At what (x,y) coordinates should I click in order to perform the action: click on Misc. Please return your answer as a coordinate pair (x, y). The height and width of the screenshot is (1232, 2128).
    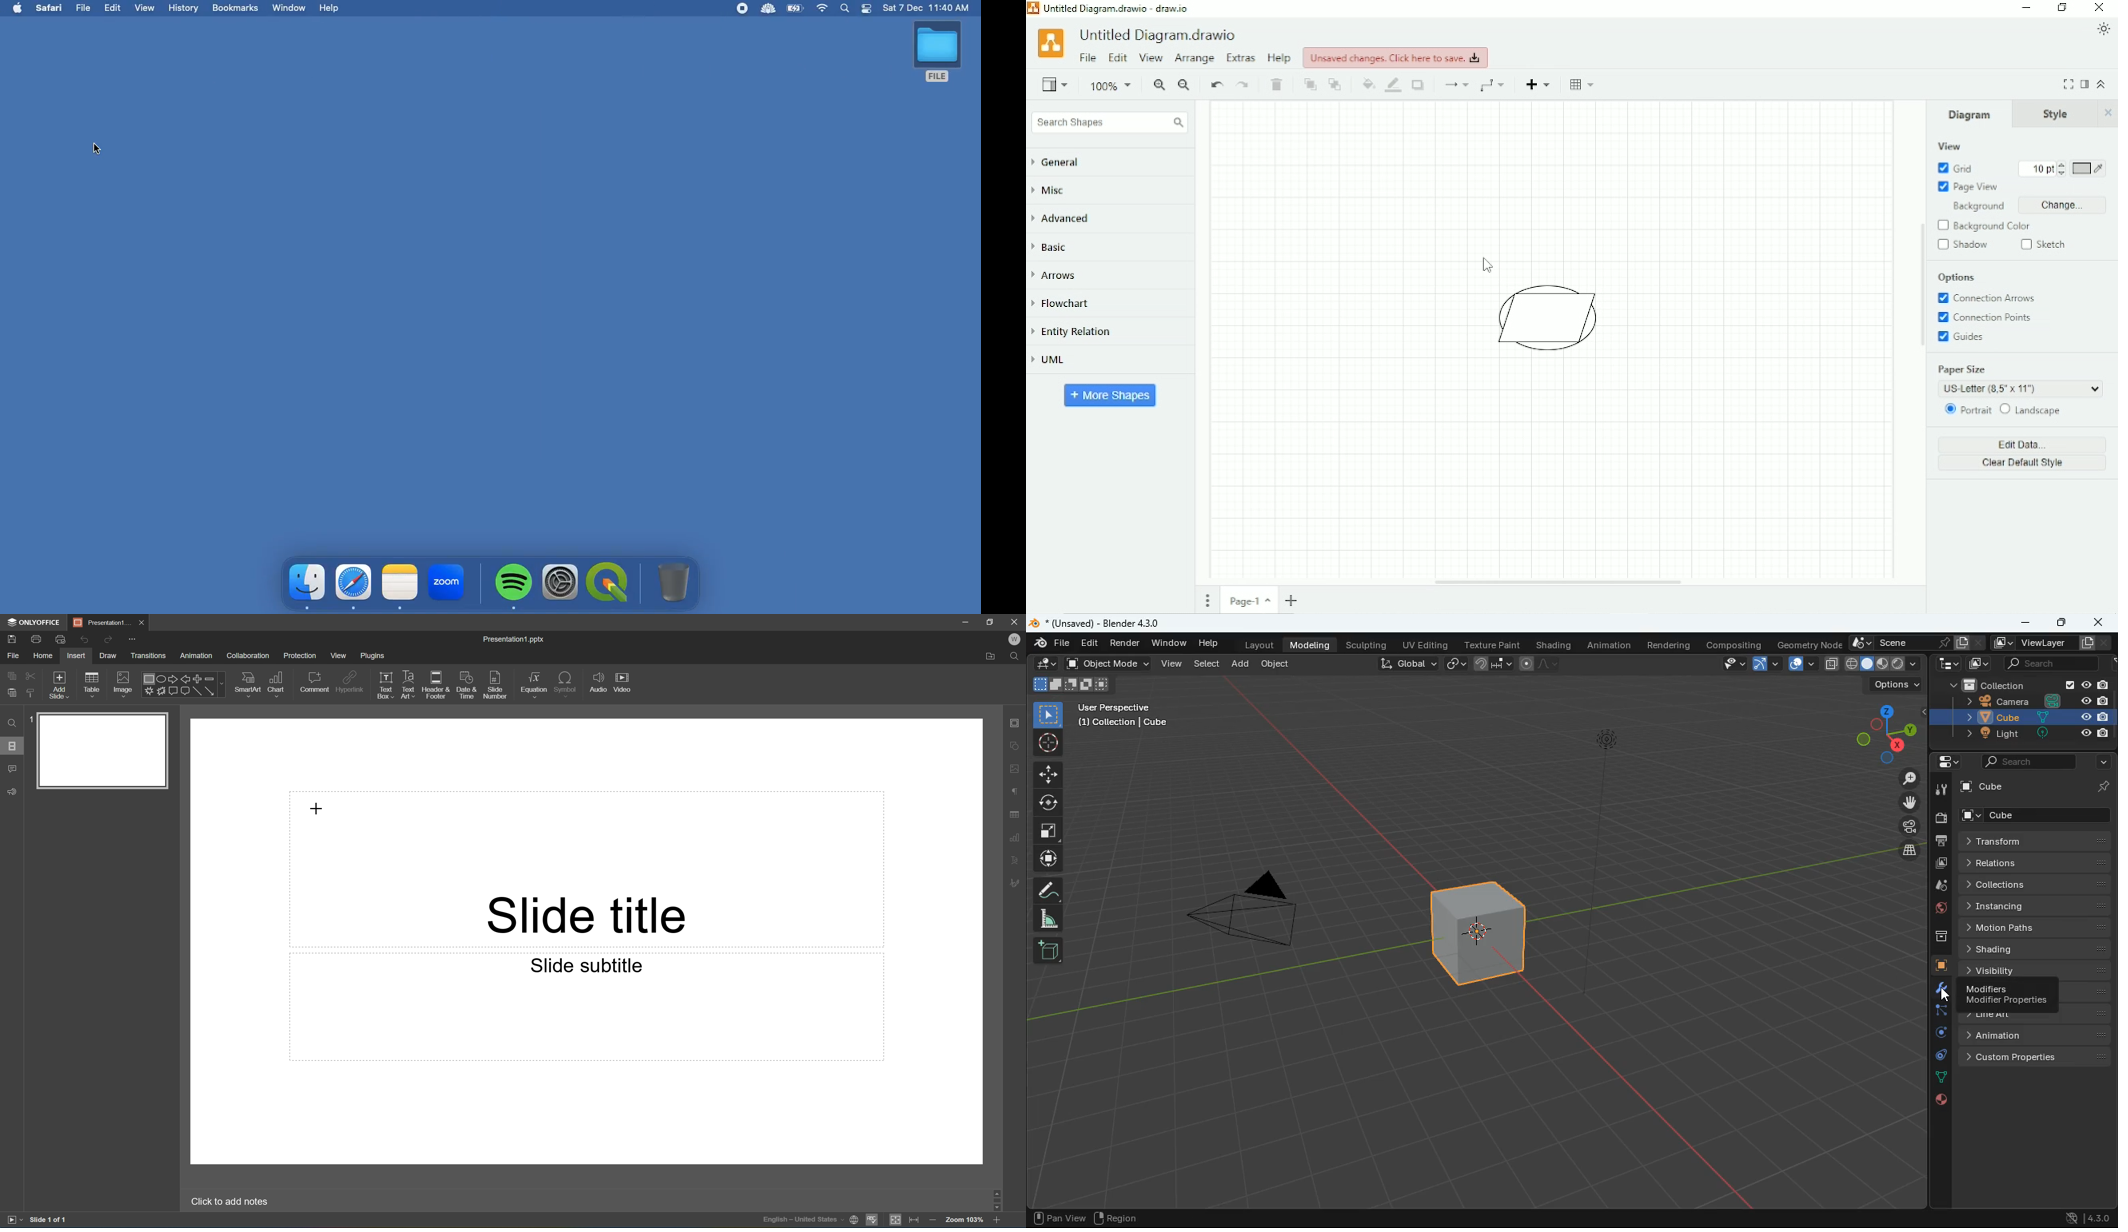
    Looking at the image, I should click on (1055, 192).